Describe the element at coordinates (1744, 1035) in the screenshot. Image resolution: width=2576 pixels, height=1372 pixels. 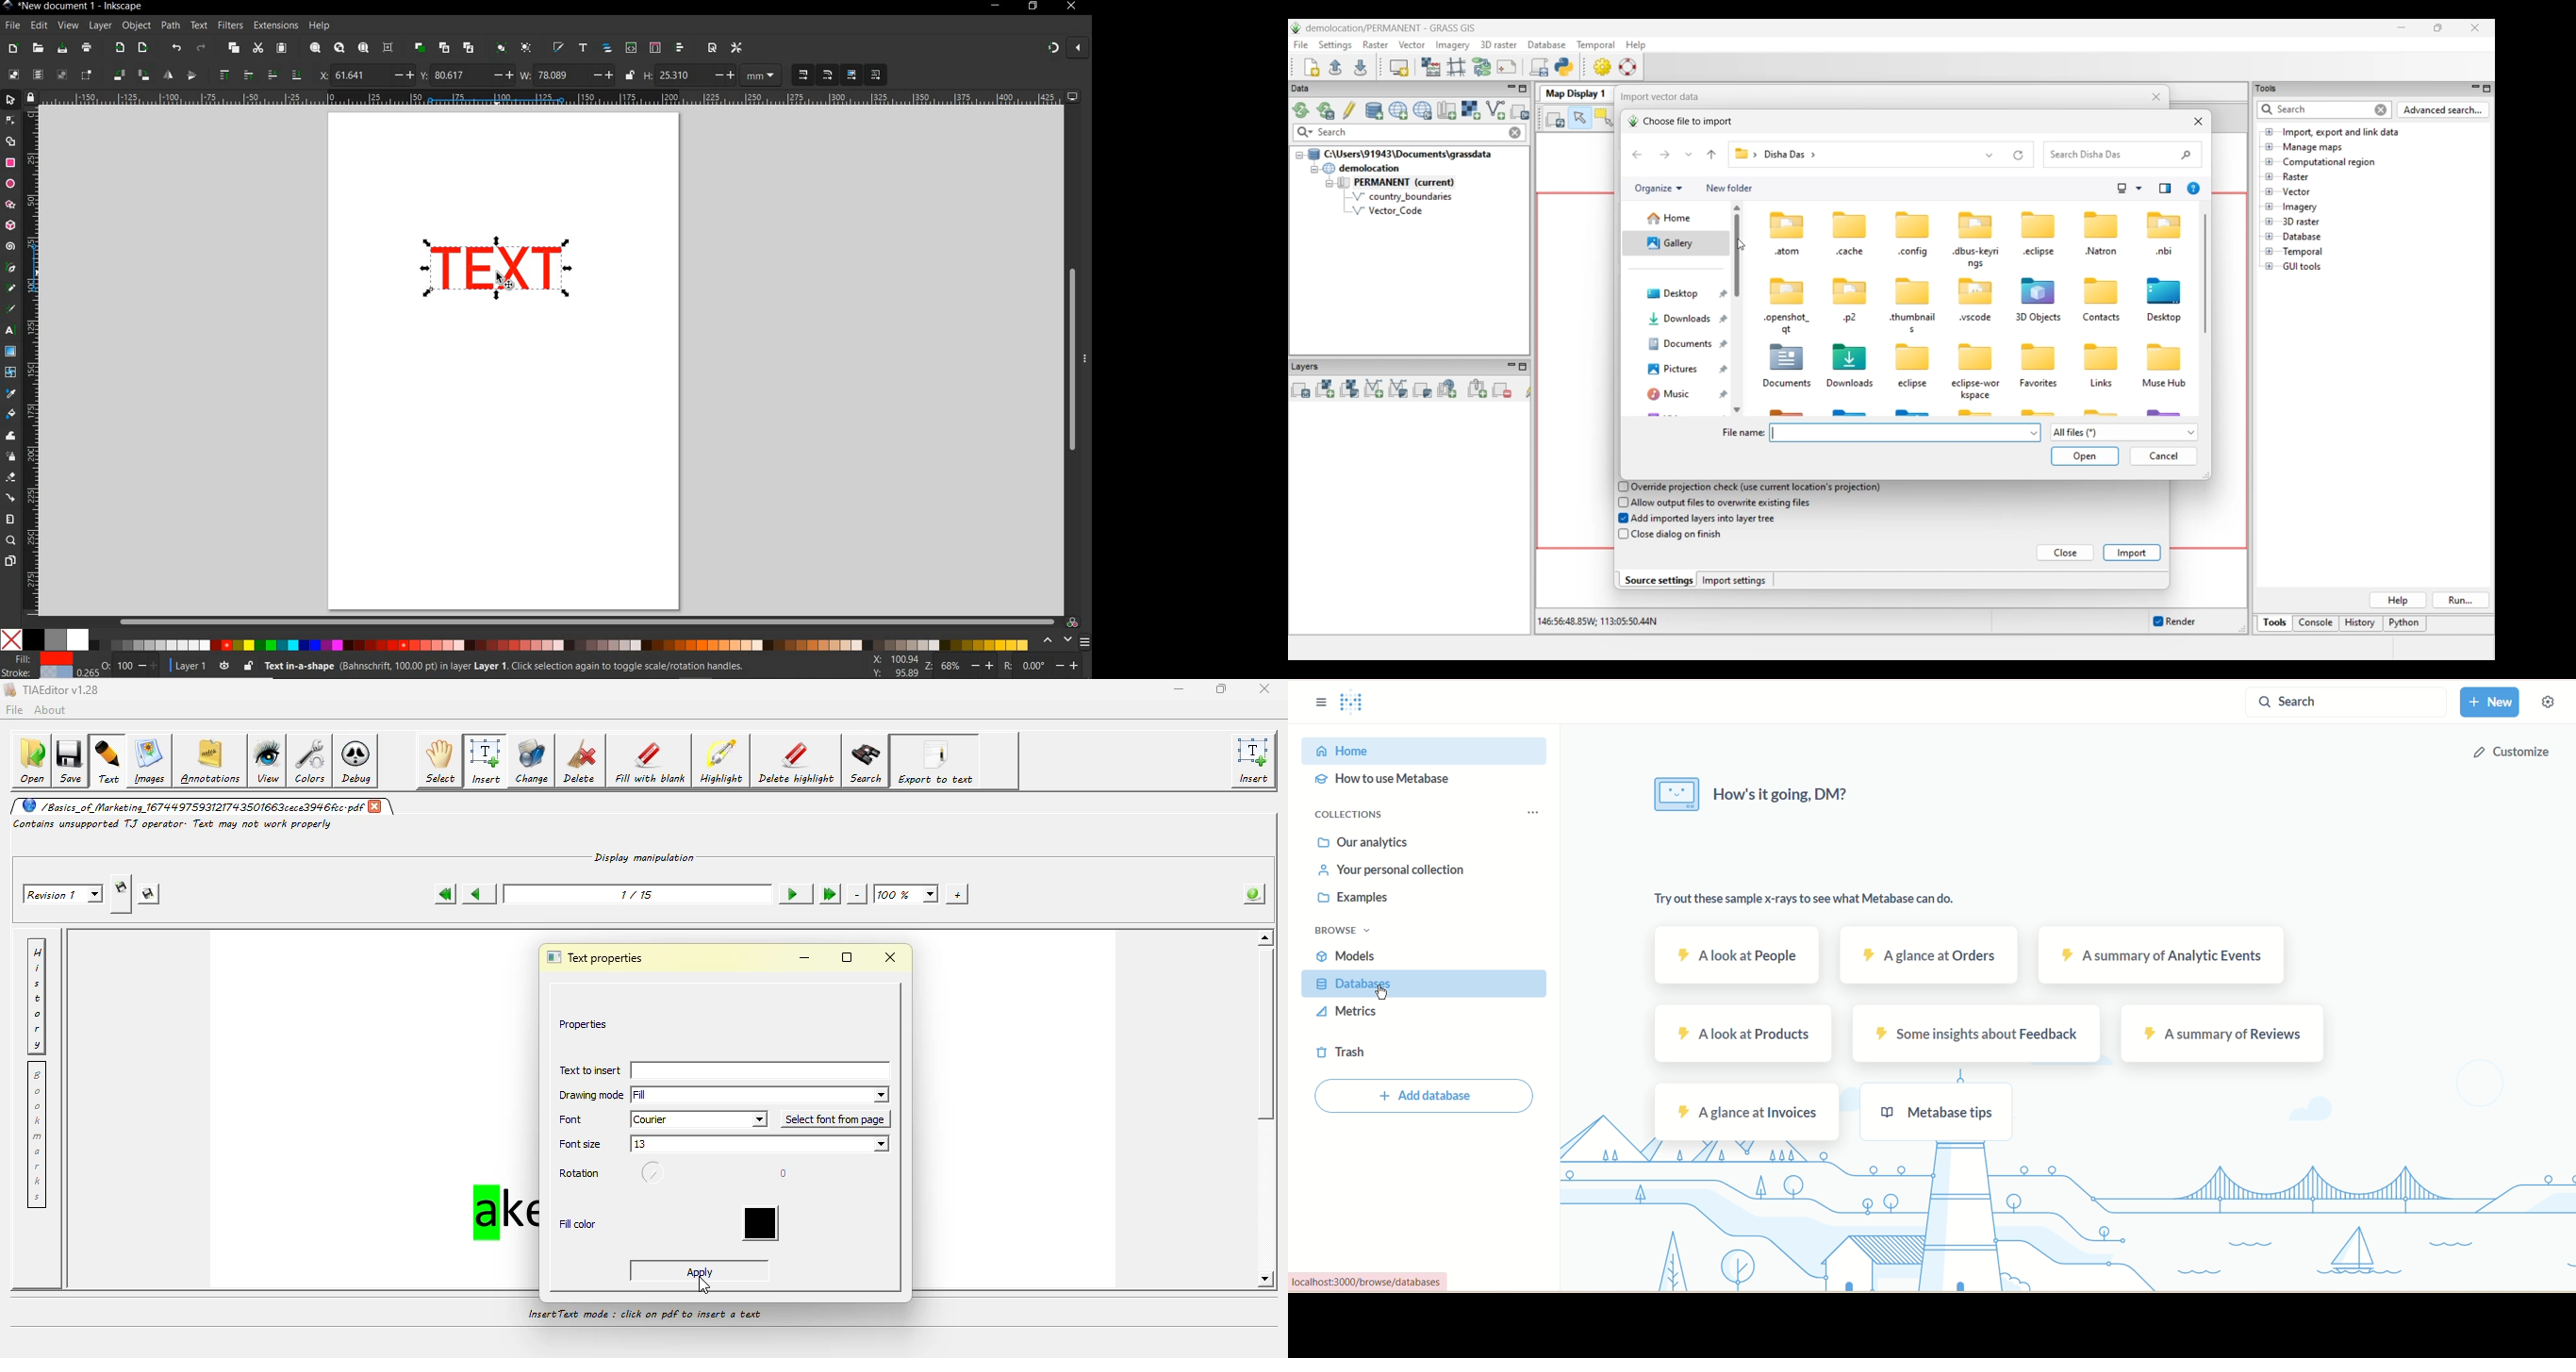
I see `a look at products` at that location.